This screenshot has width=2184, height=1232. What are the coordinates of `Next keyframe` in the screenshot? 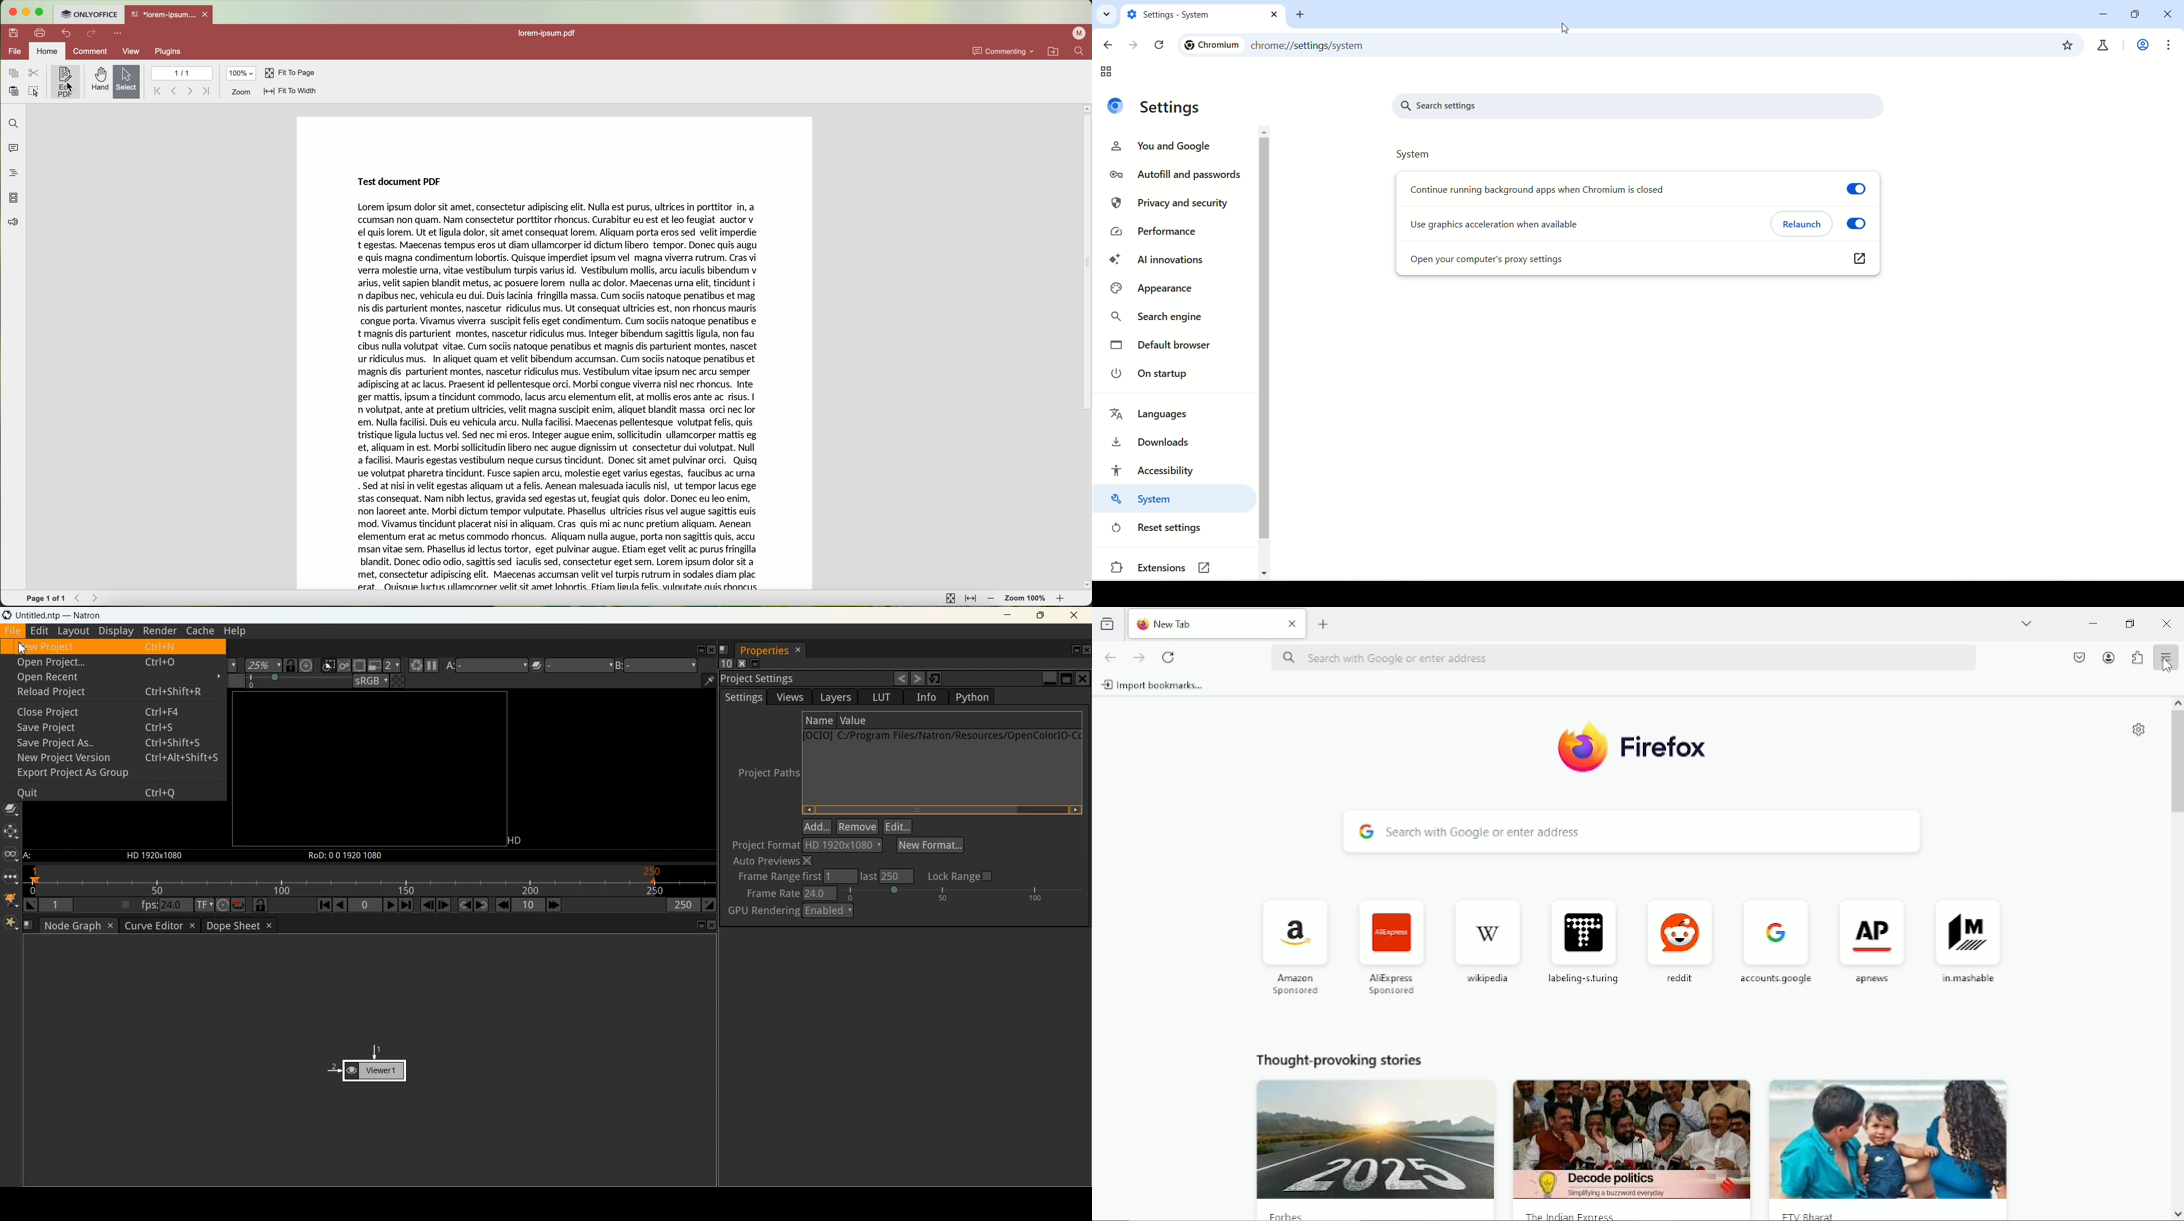 It's located at (481, 905).